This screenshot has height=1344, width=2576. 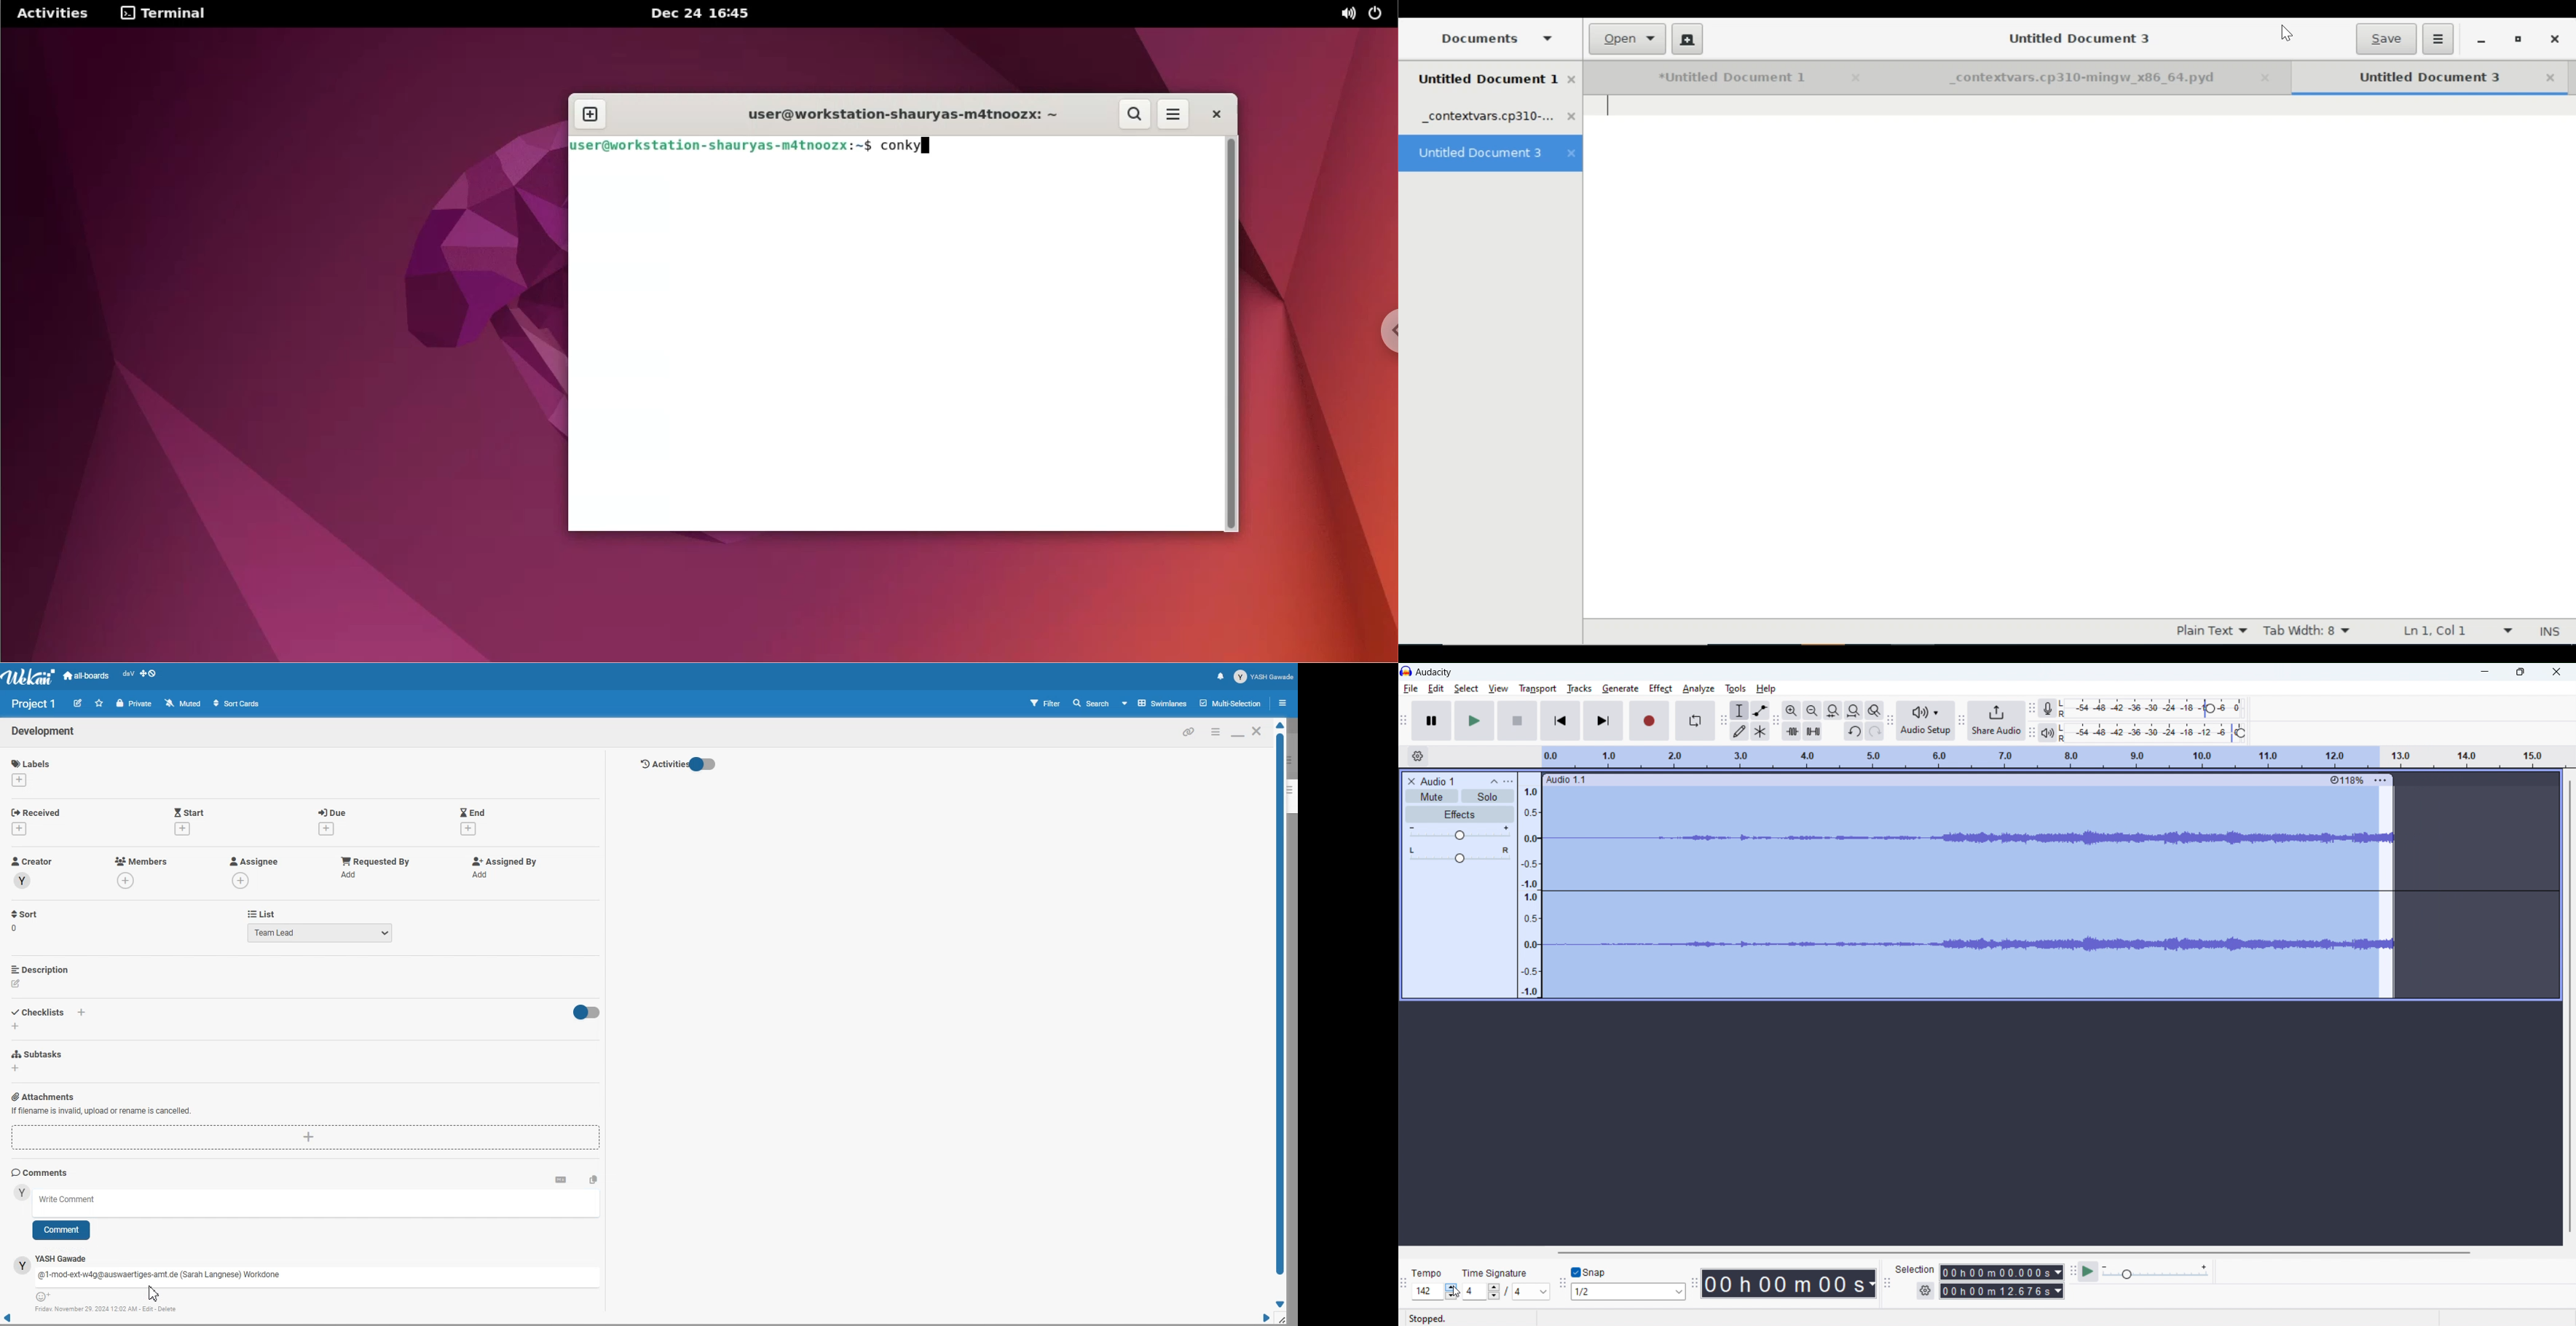 I want to click on edit toolbar, so click(x=1776, y=721).